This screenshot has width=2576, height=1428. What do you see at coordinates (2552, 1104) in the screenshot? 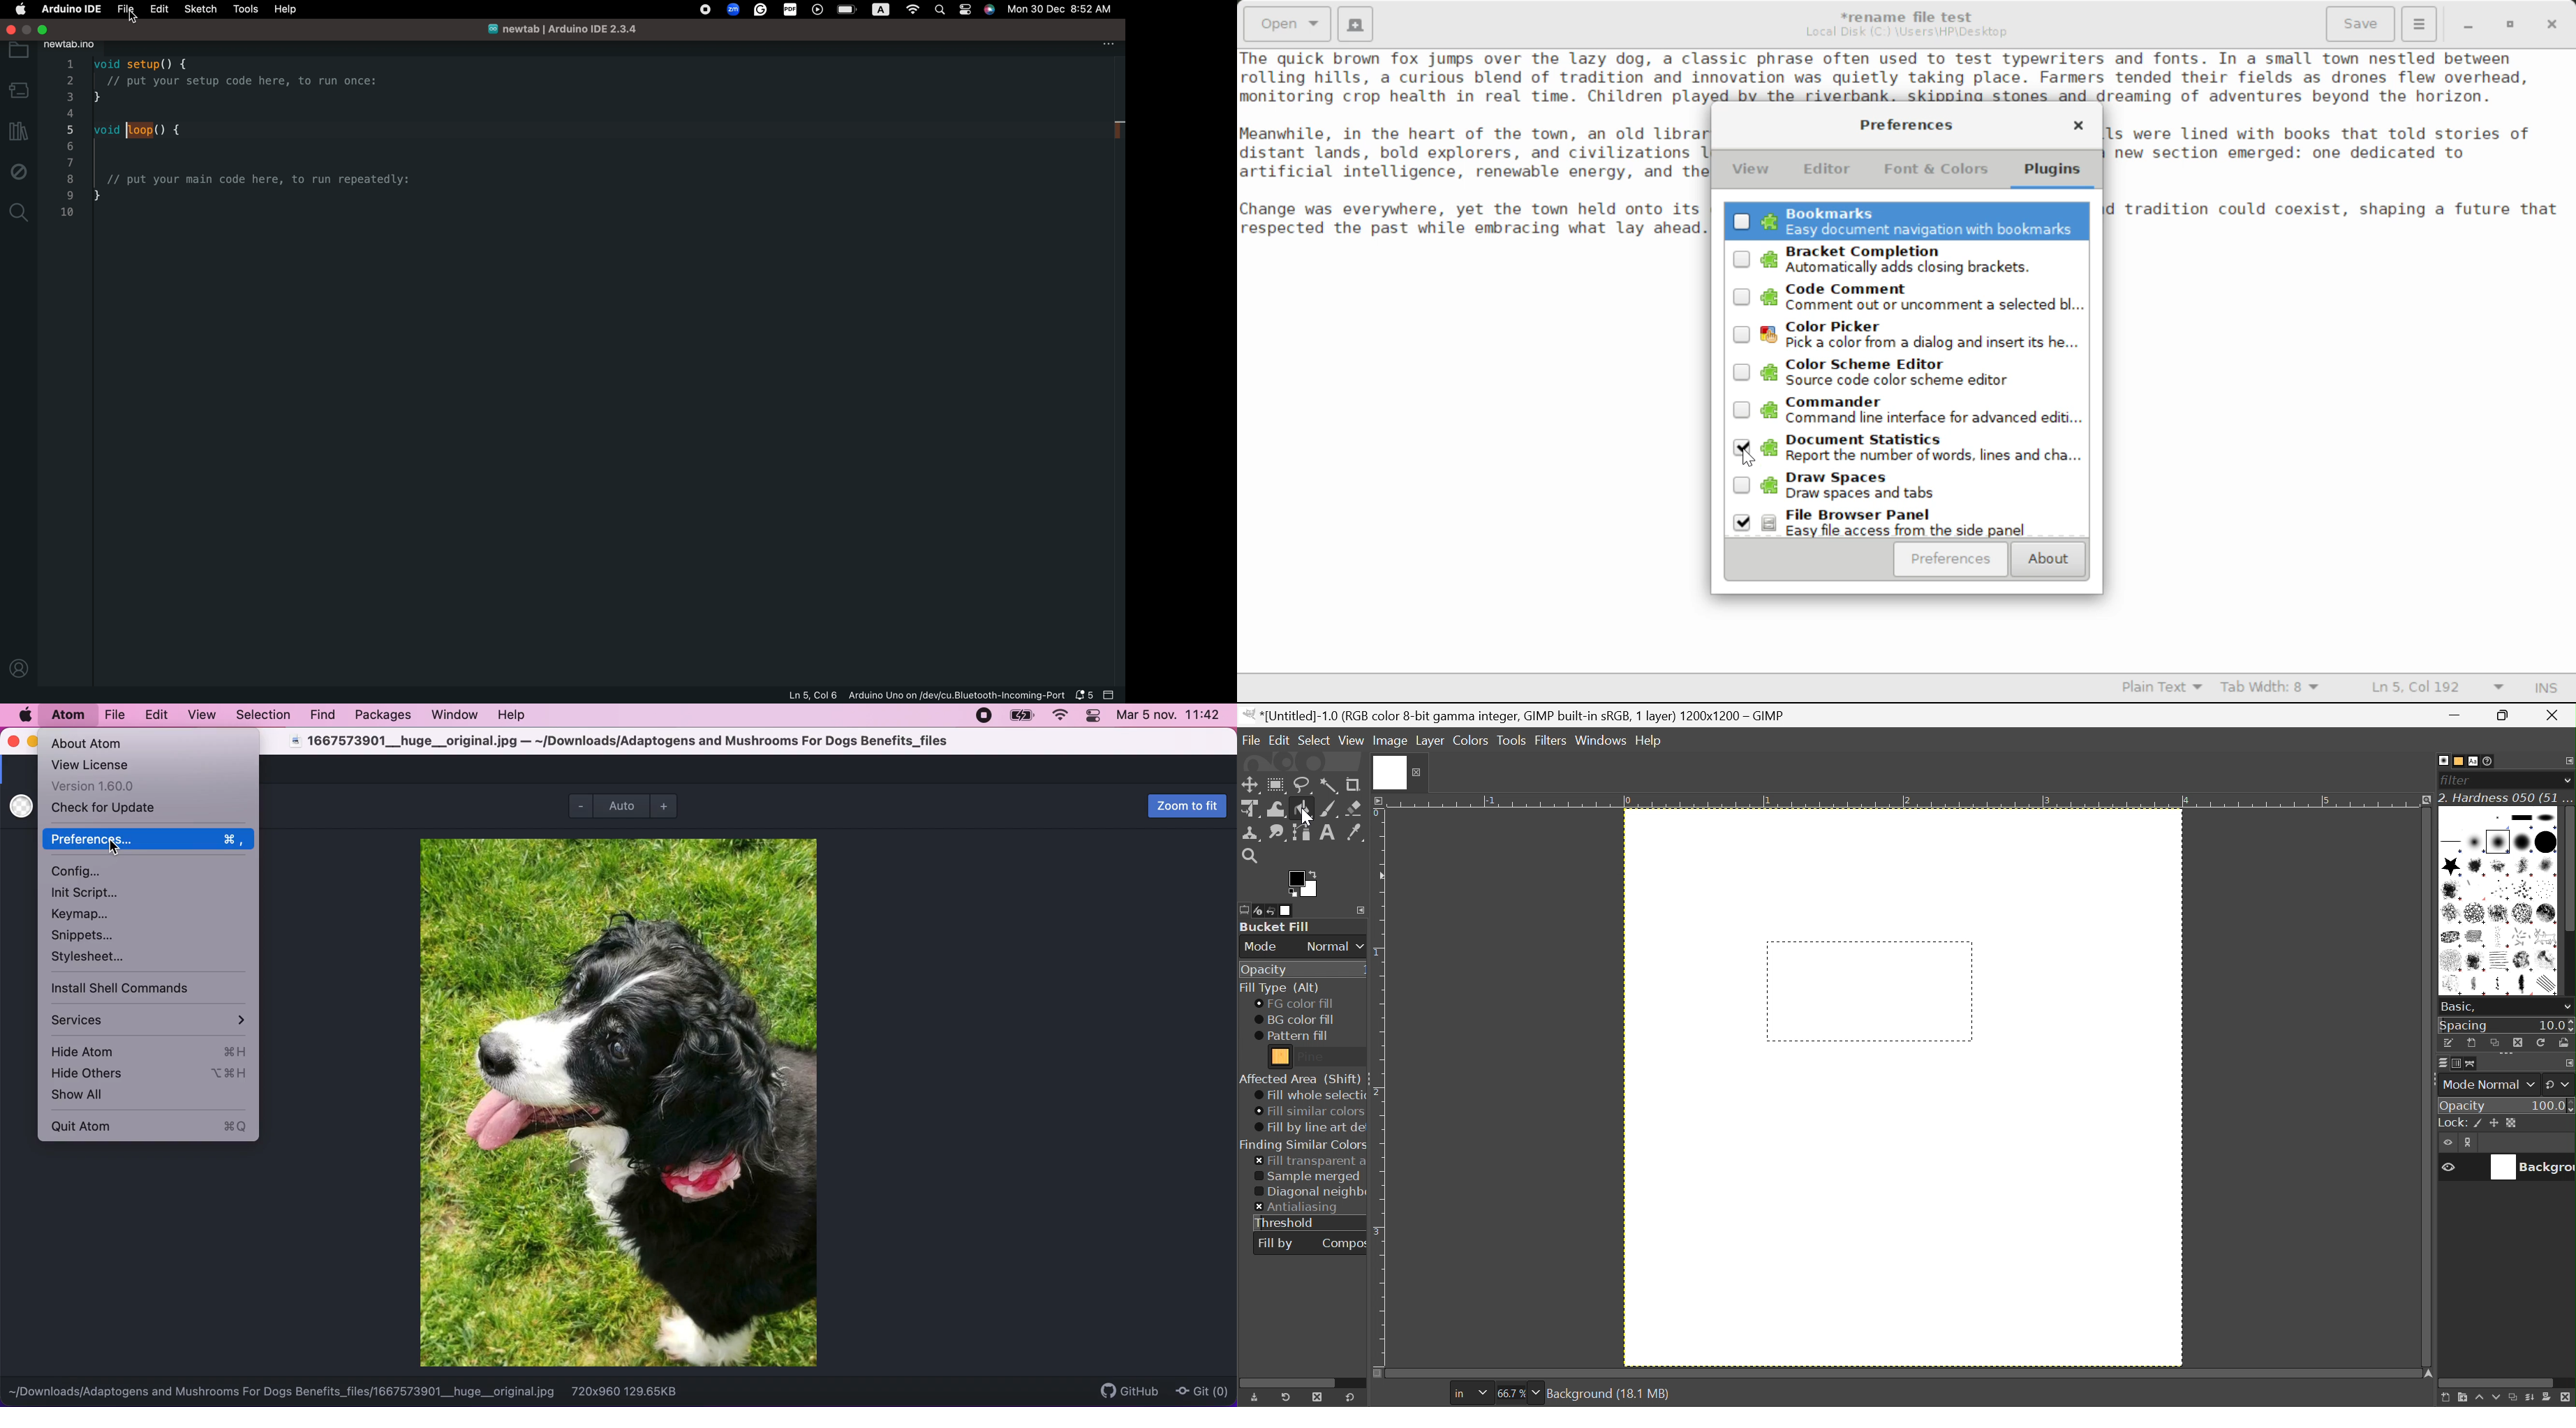
I see `100.0` at bounding box center [2552, 1104].